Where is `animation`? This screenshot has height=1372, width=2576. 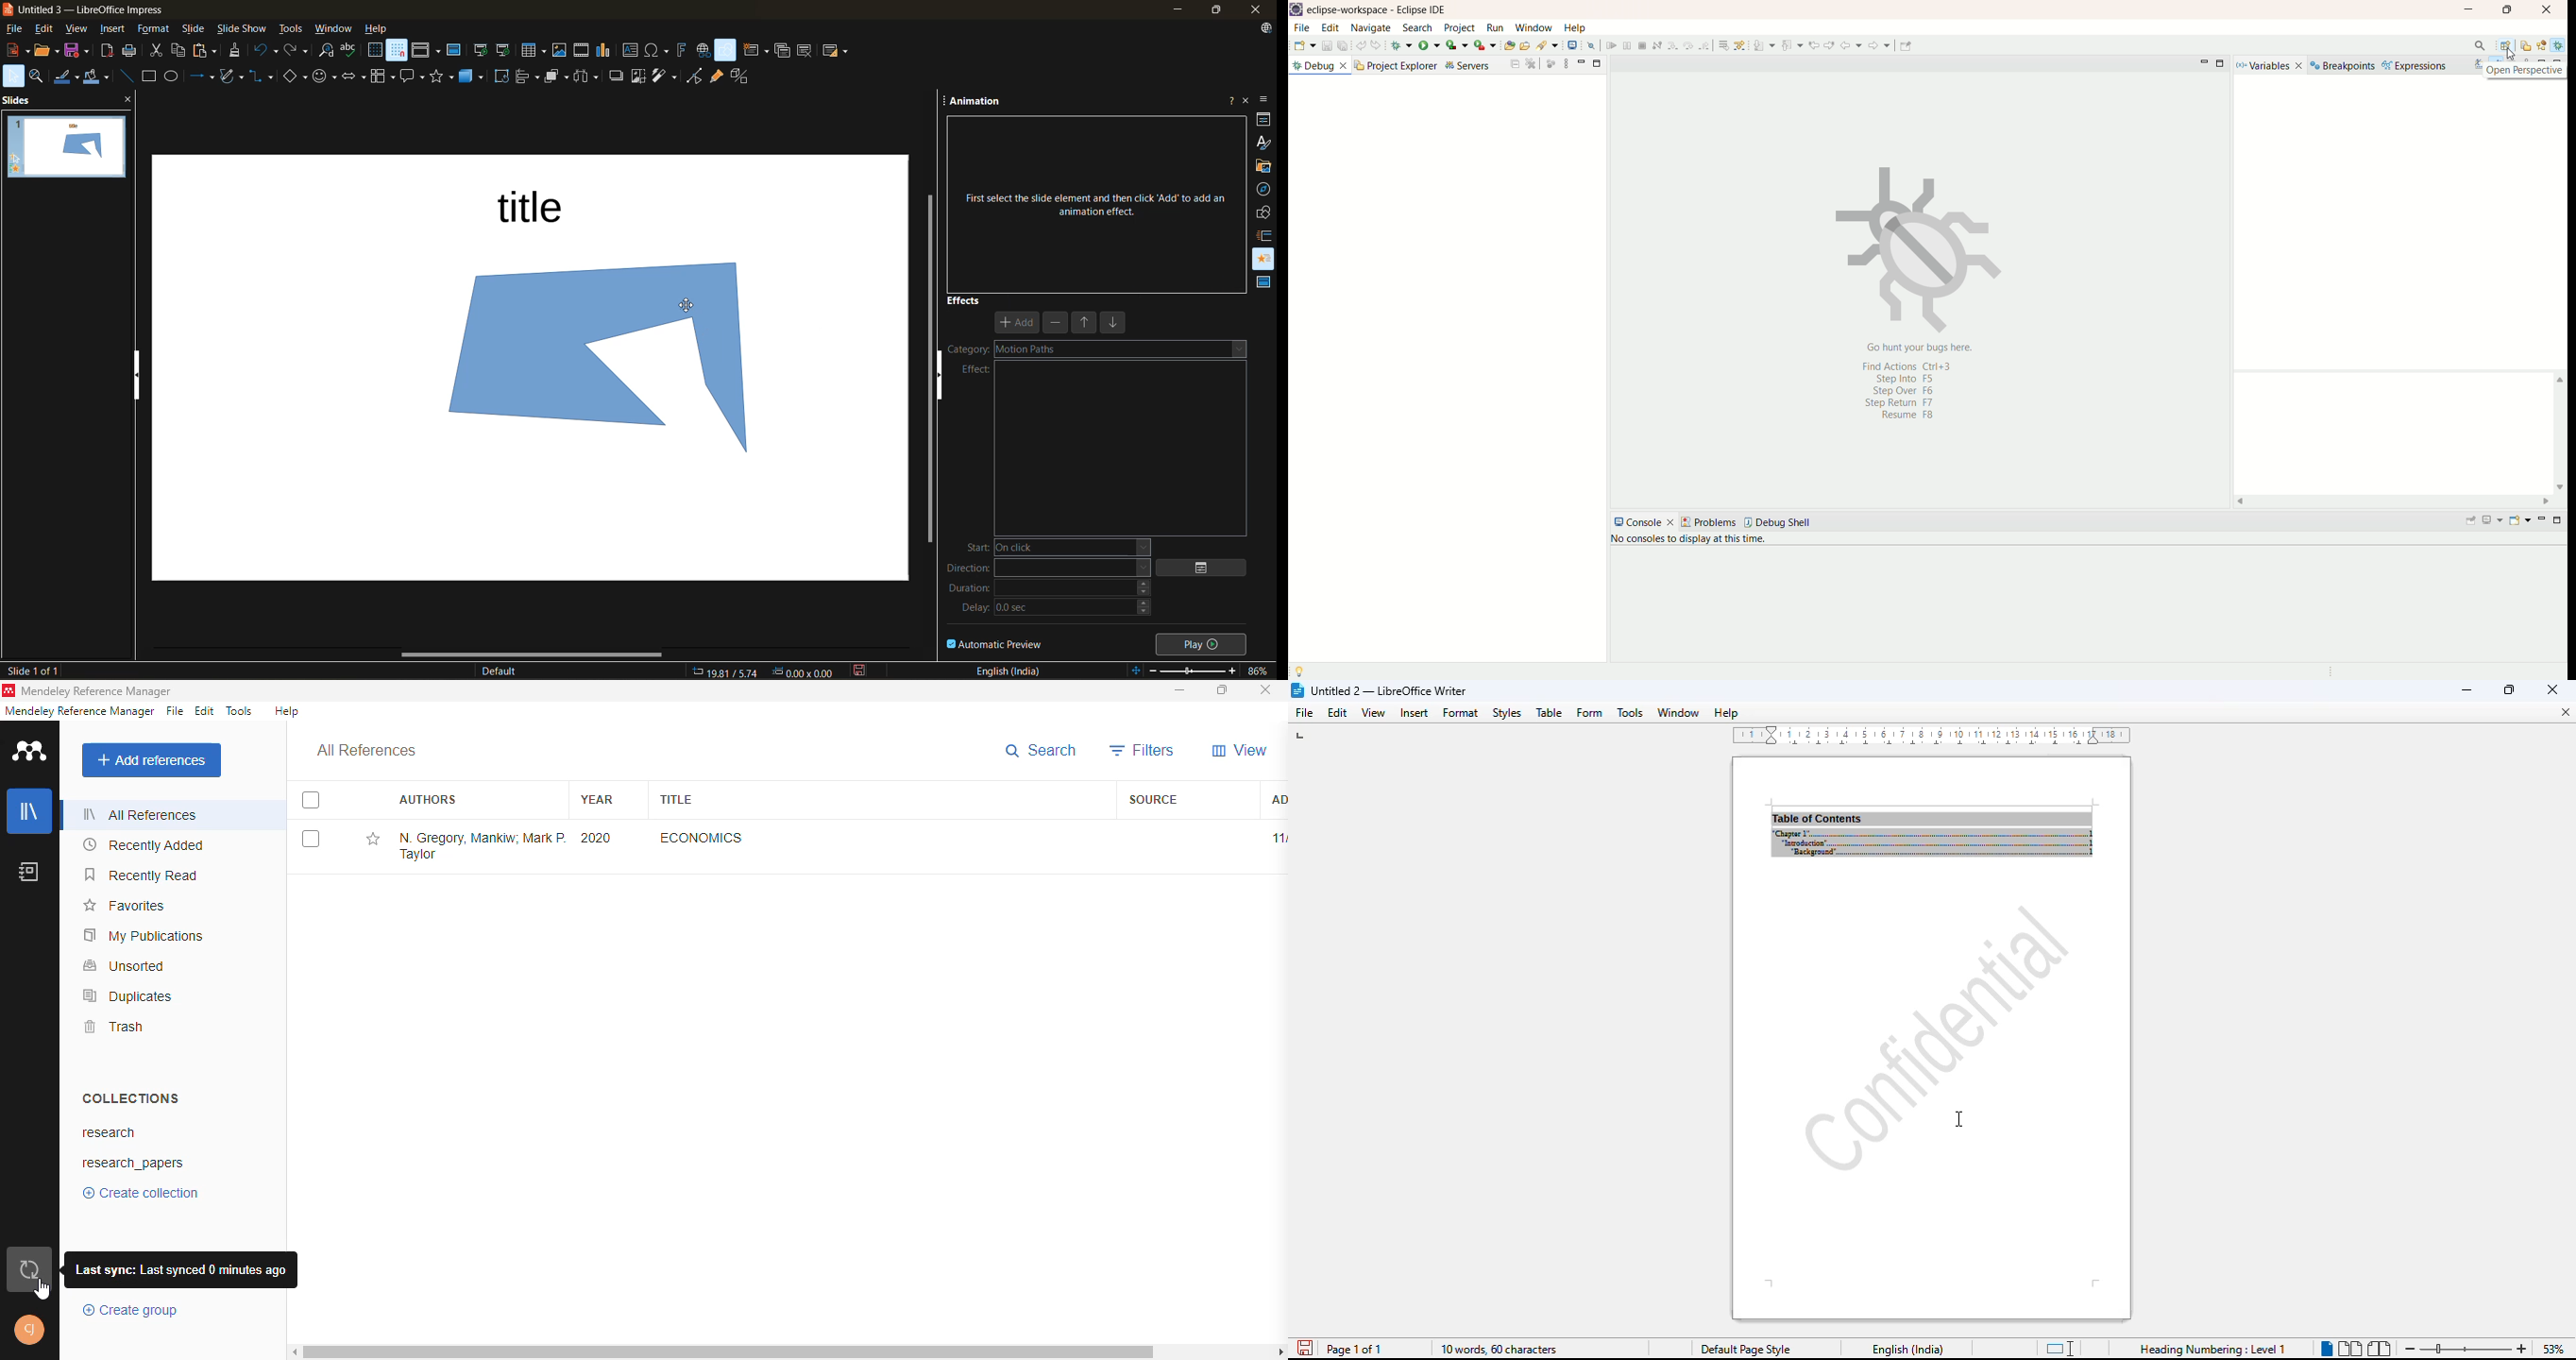 animation is located at coordinates (1261, 257).